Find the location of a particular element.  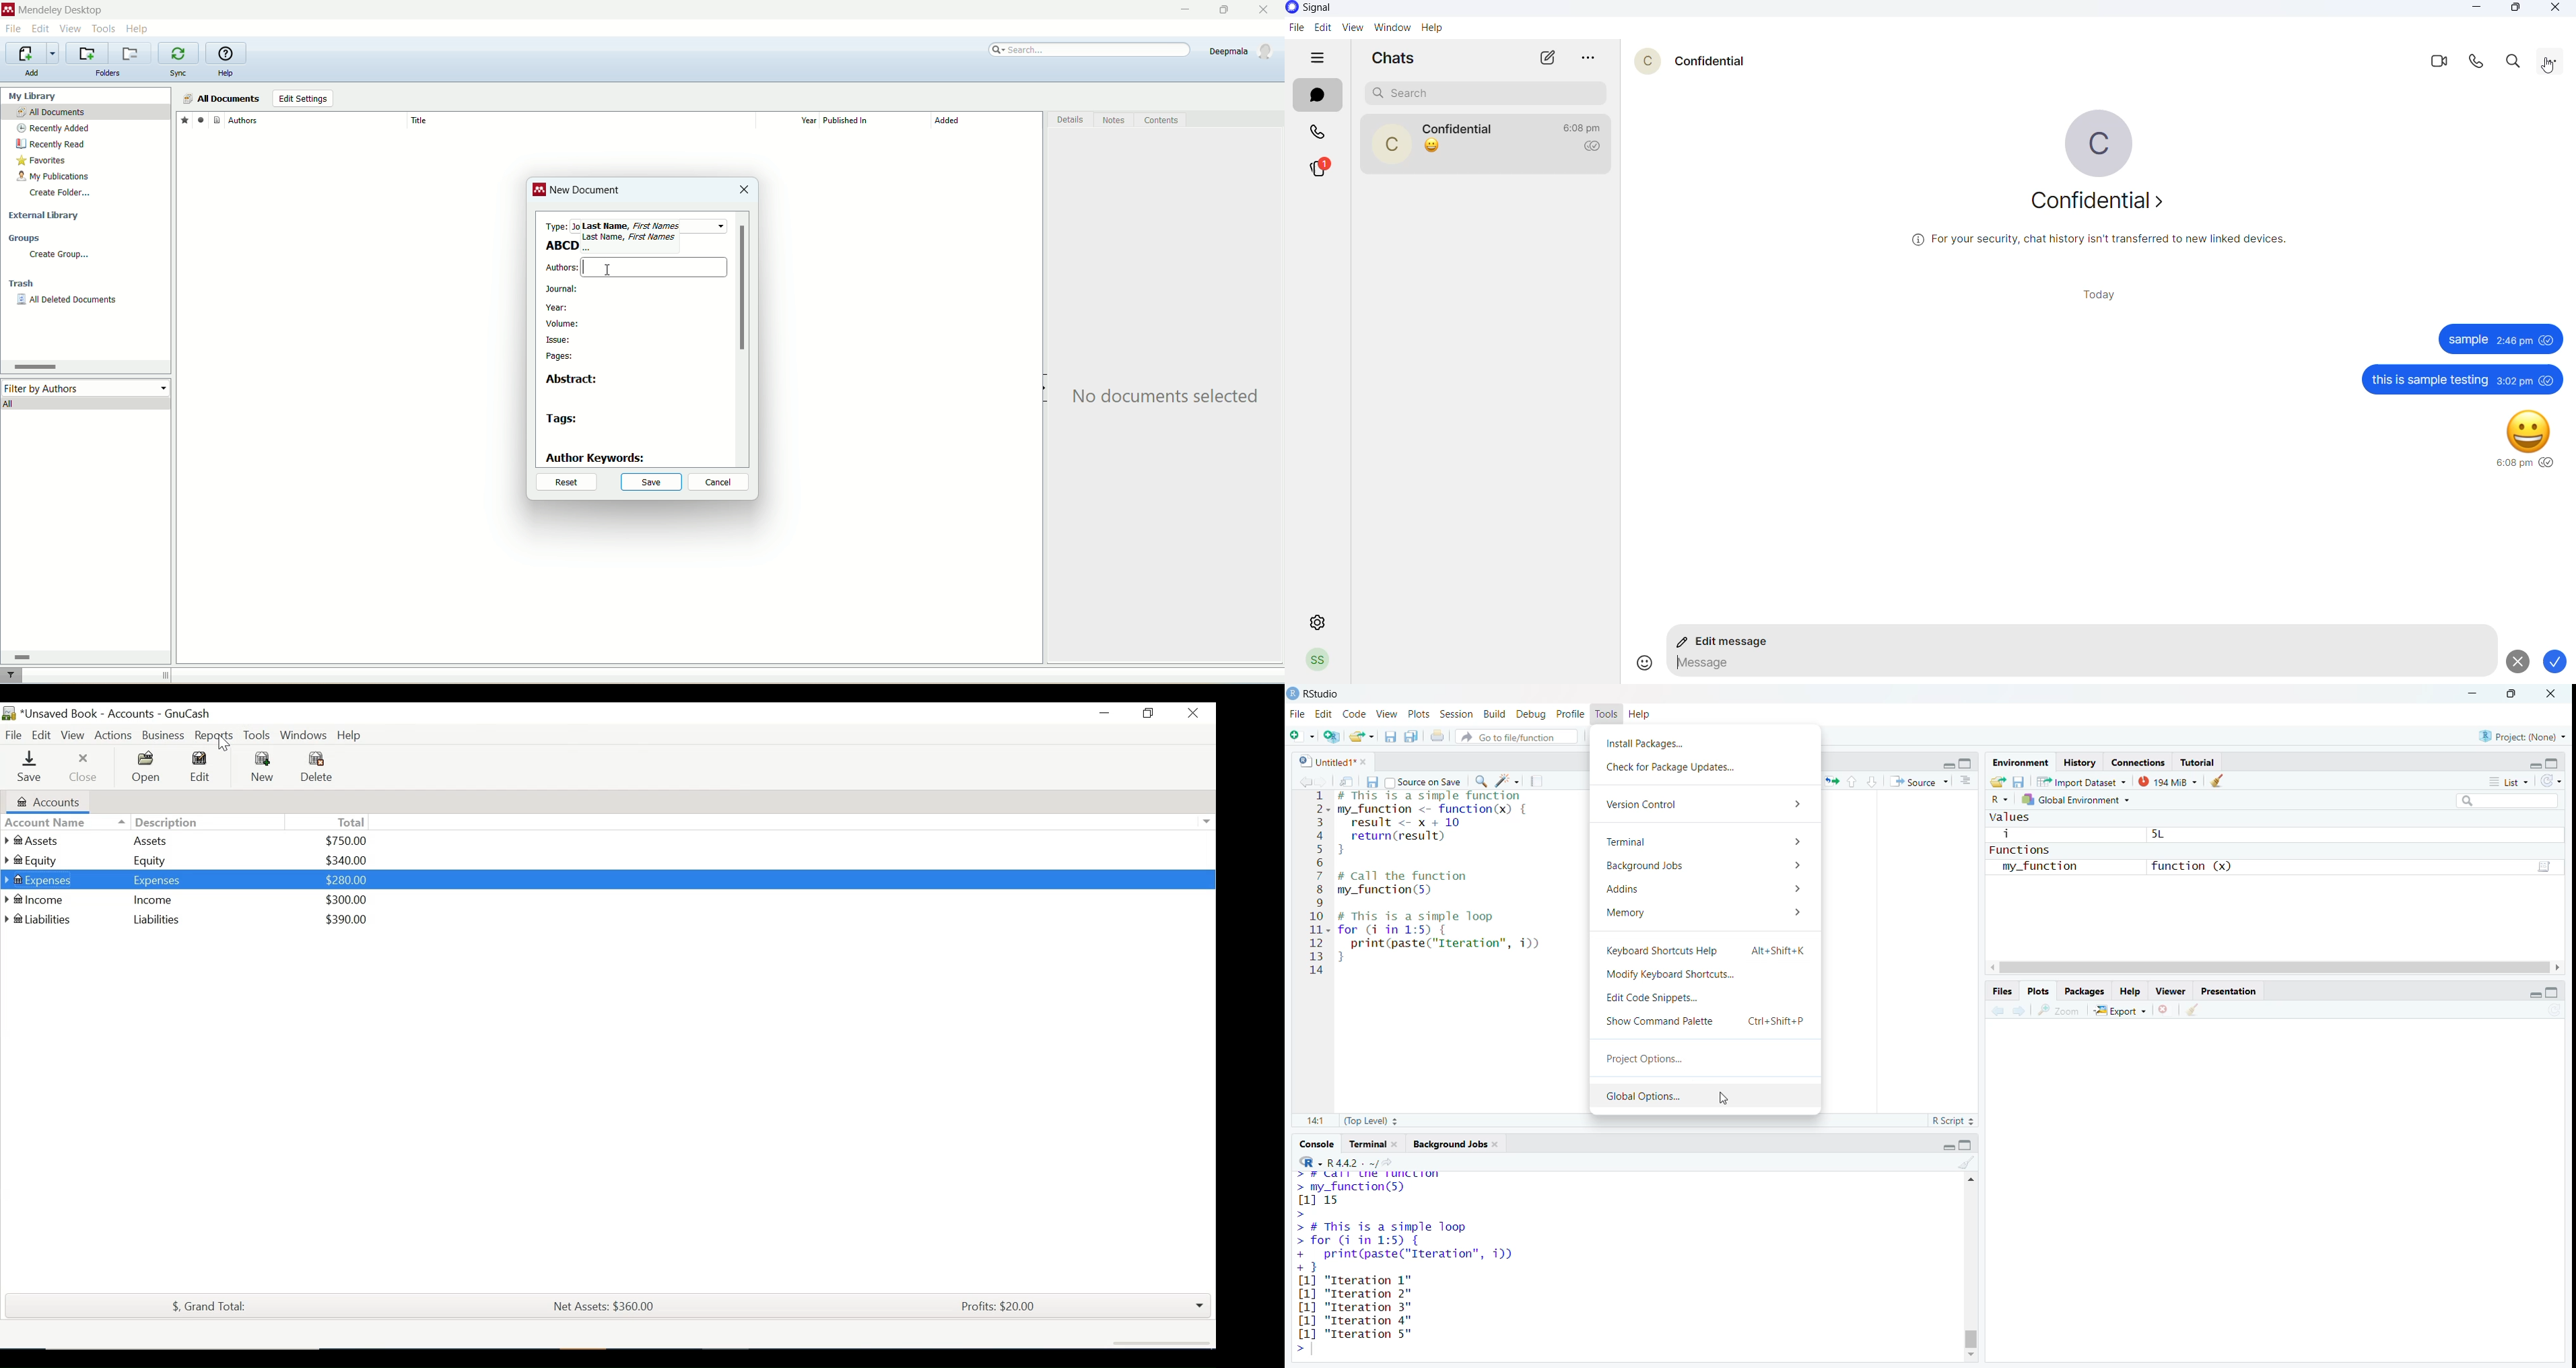

New is located at coordinates (264, 766).